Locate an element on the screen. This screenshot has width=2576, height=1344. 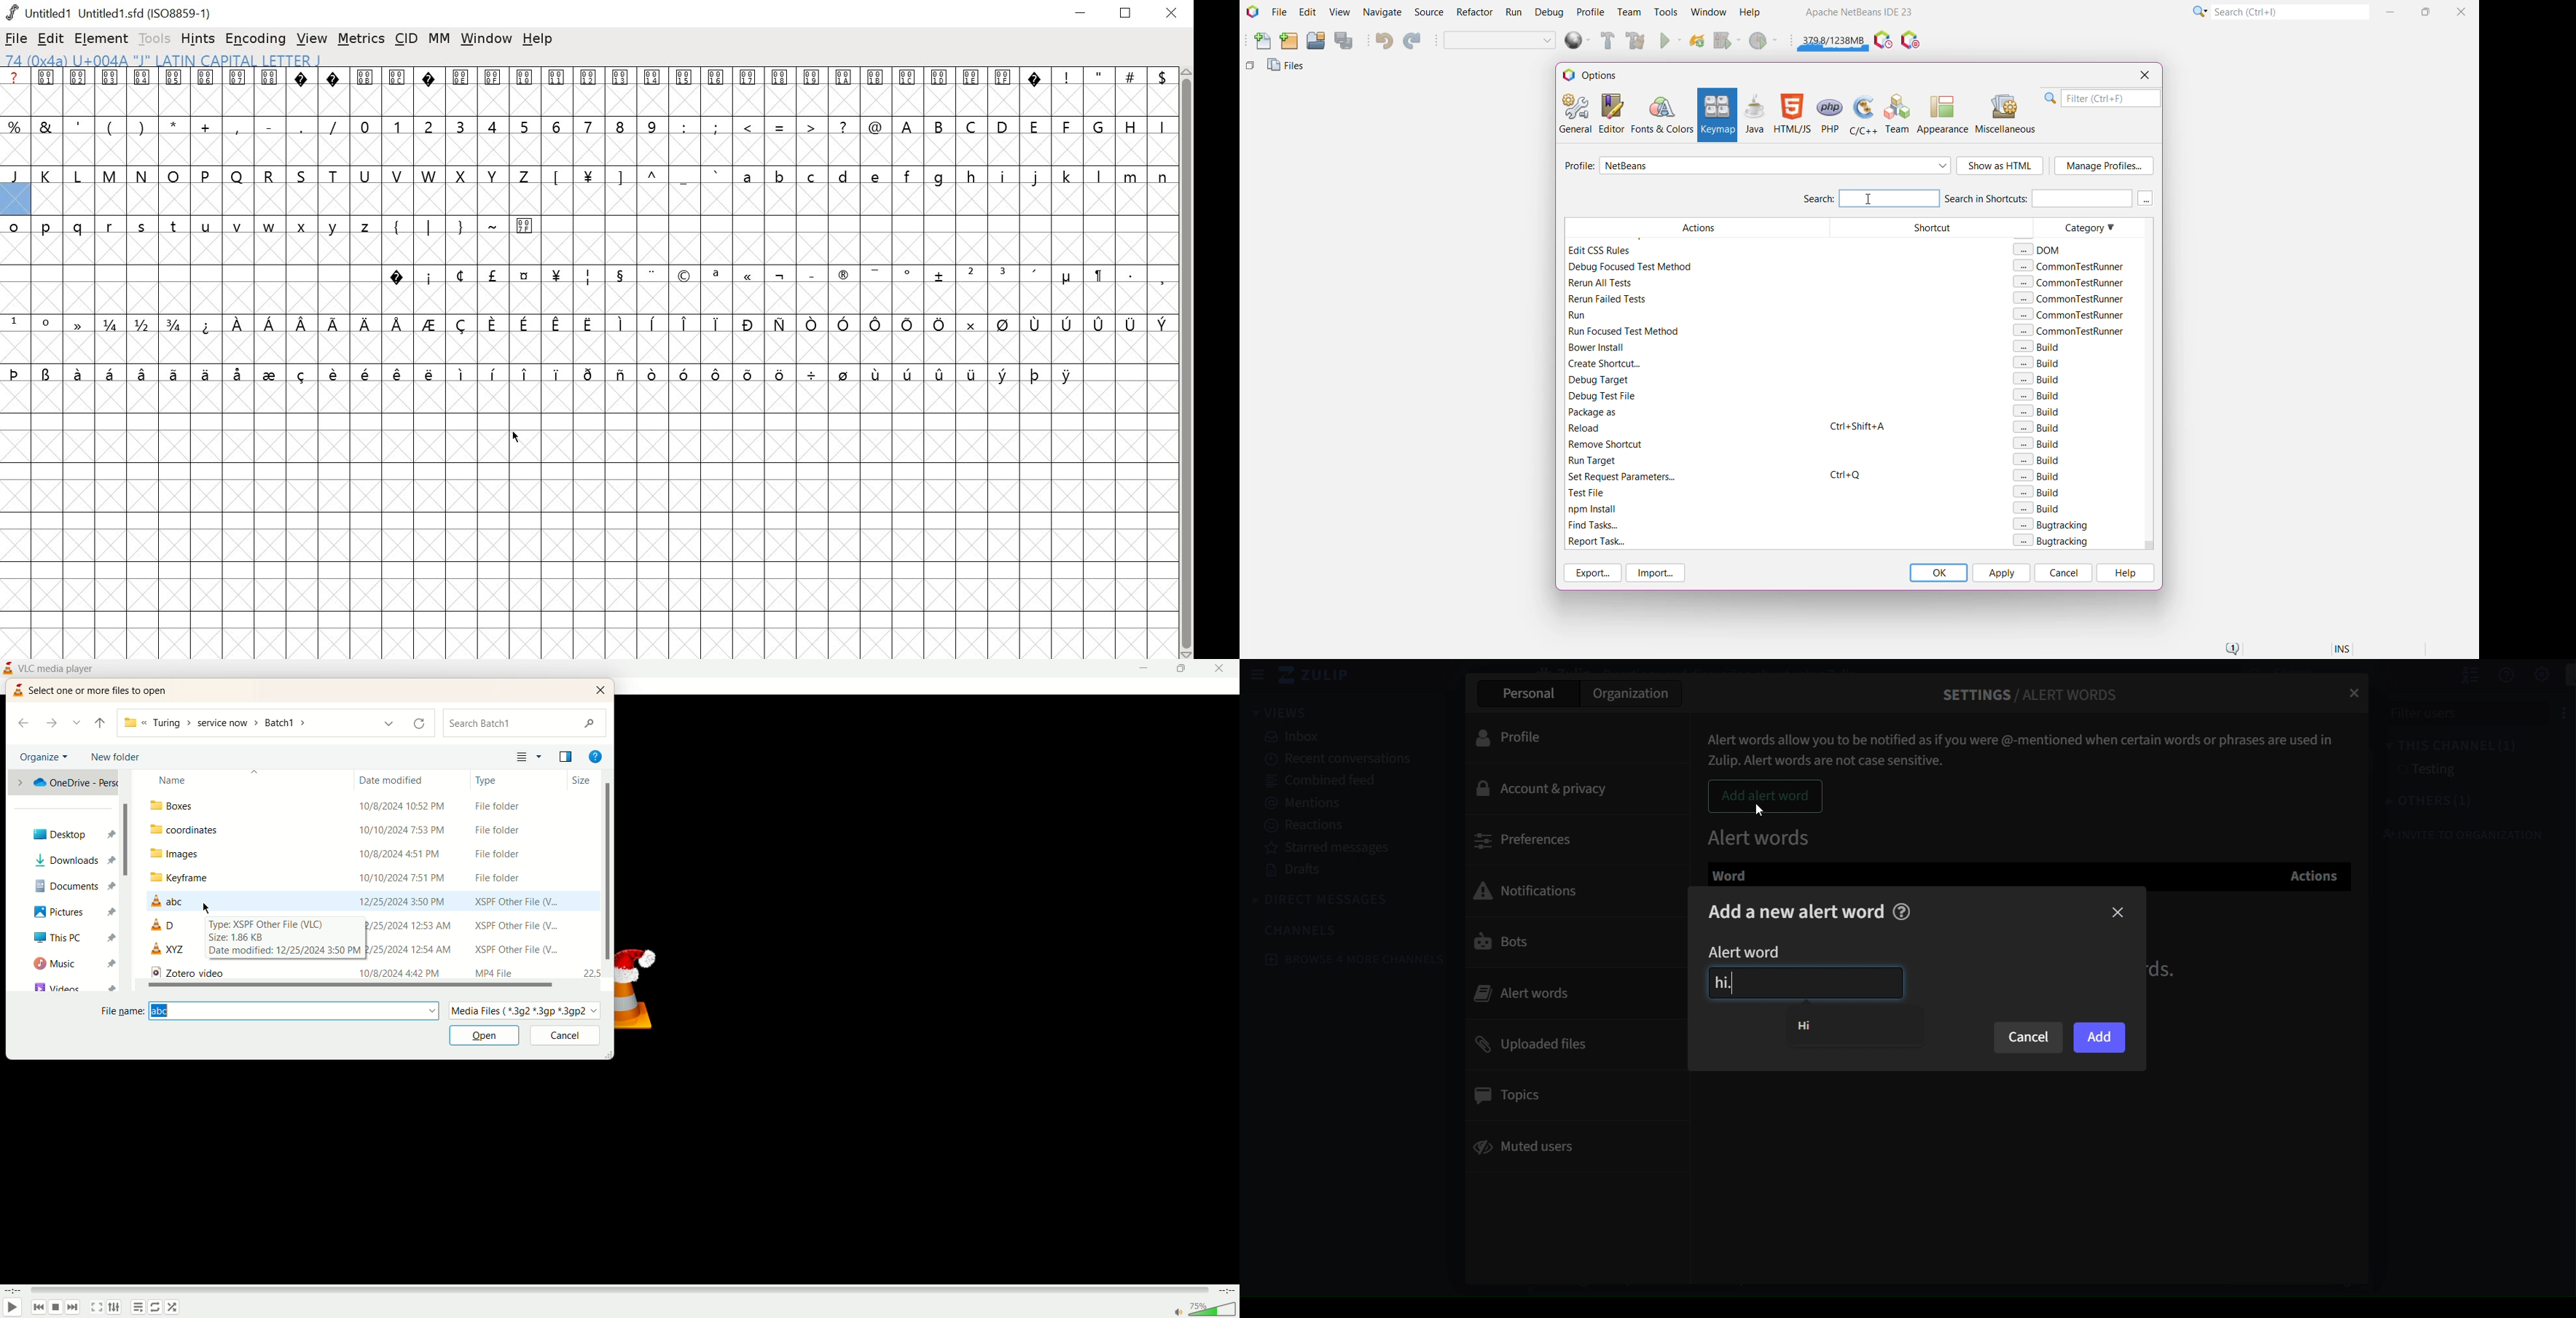
Actions is located at coordinates (2316, 875).